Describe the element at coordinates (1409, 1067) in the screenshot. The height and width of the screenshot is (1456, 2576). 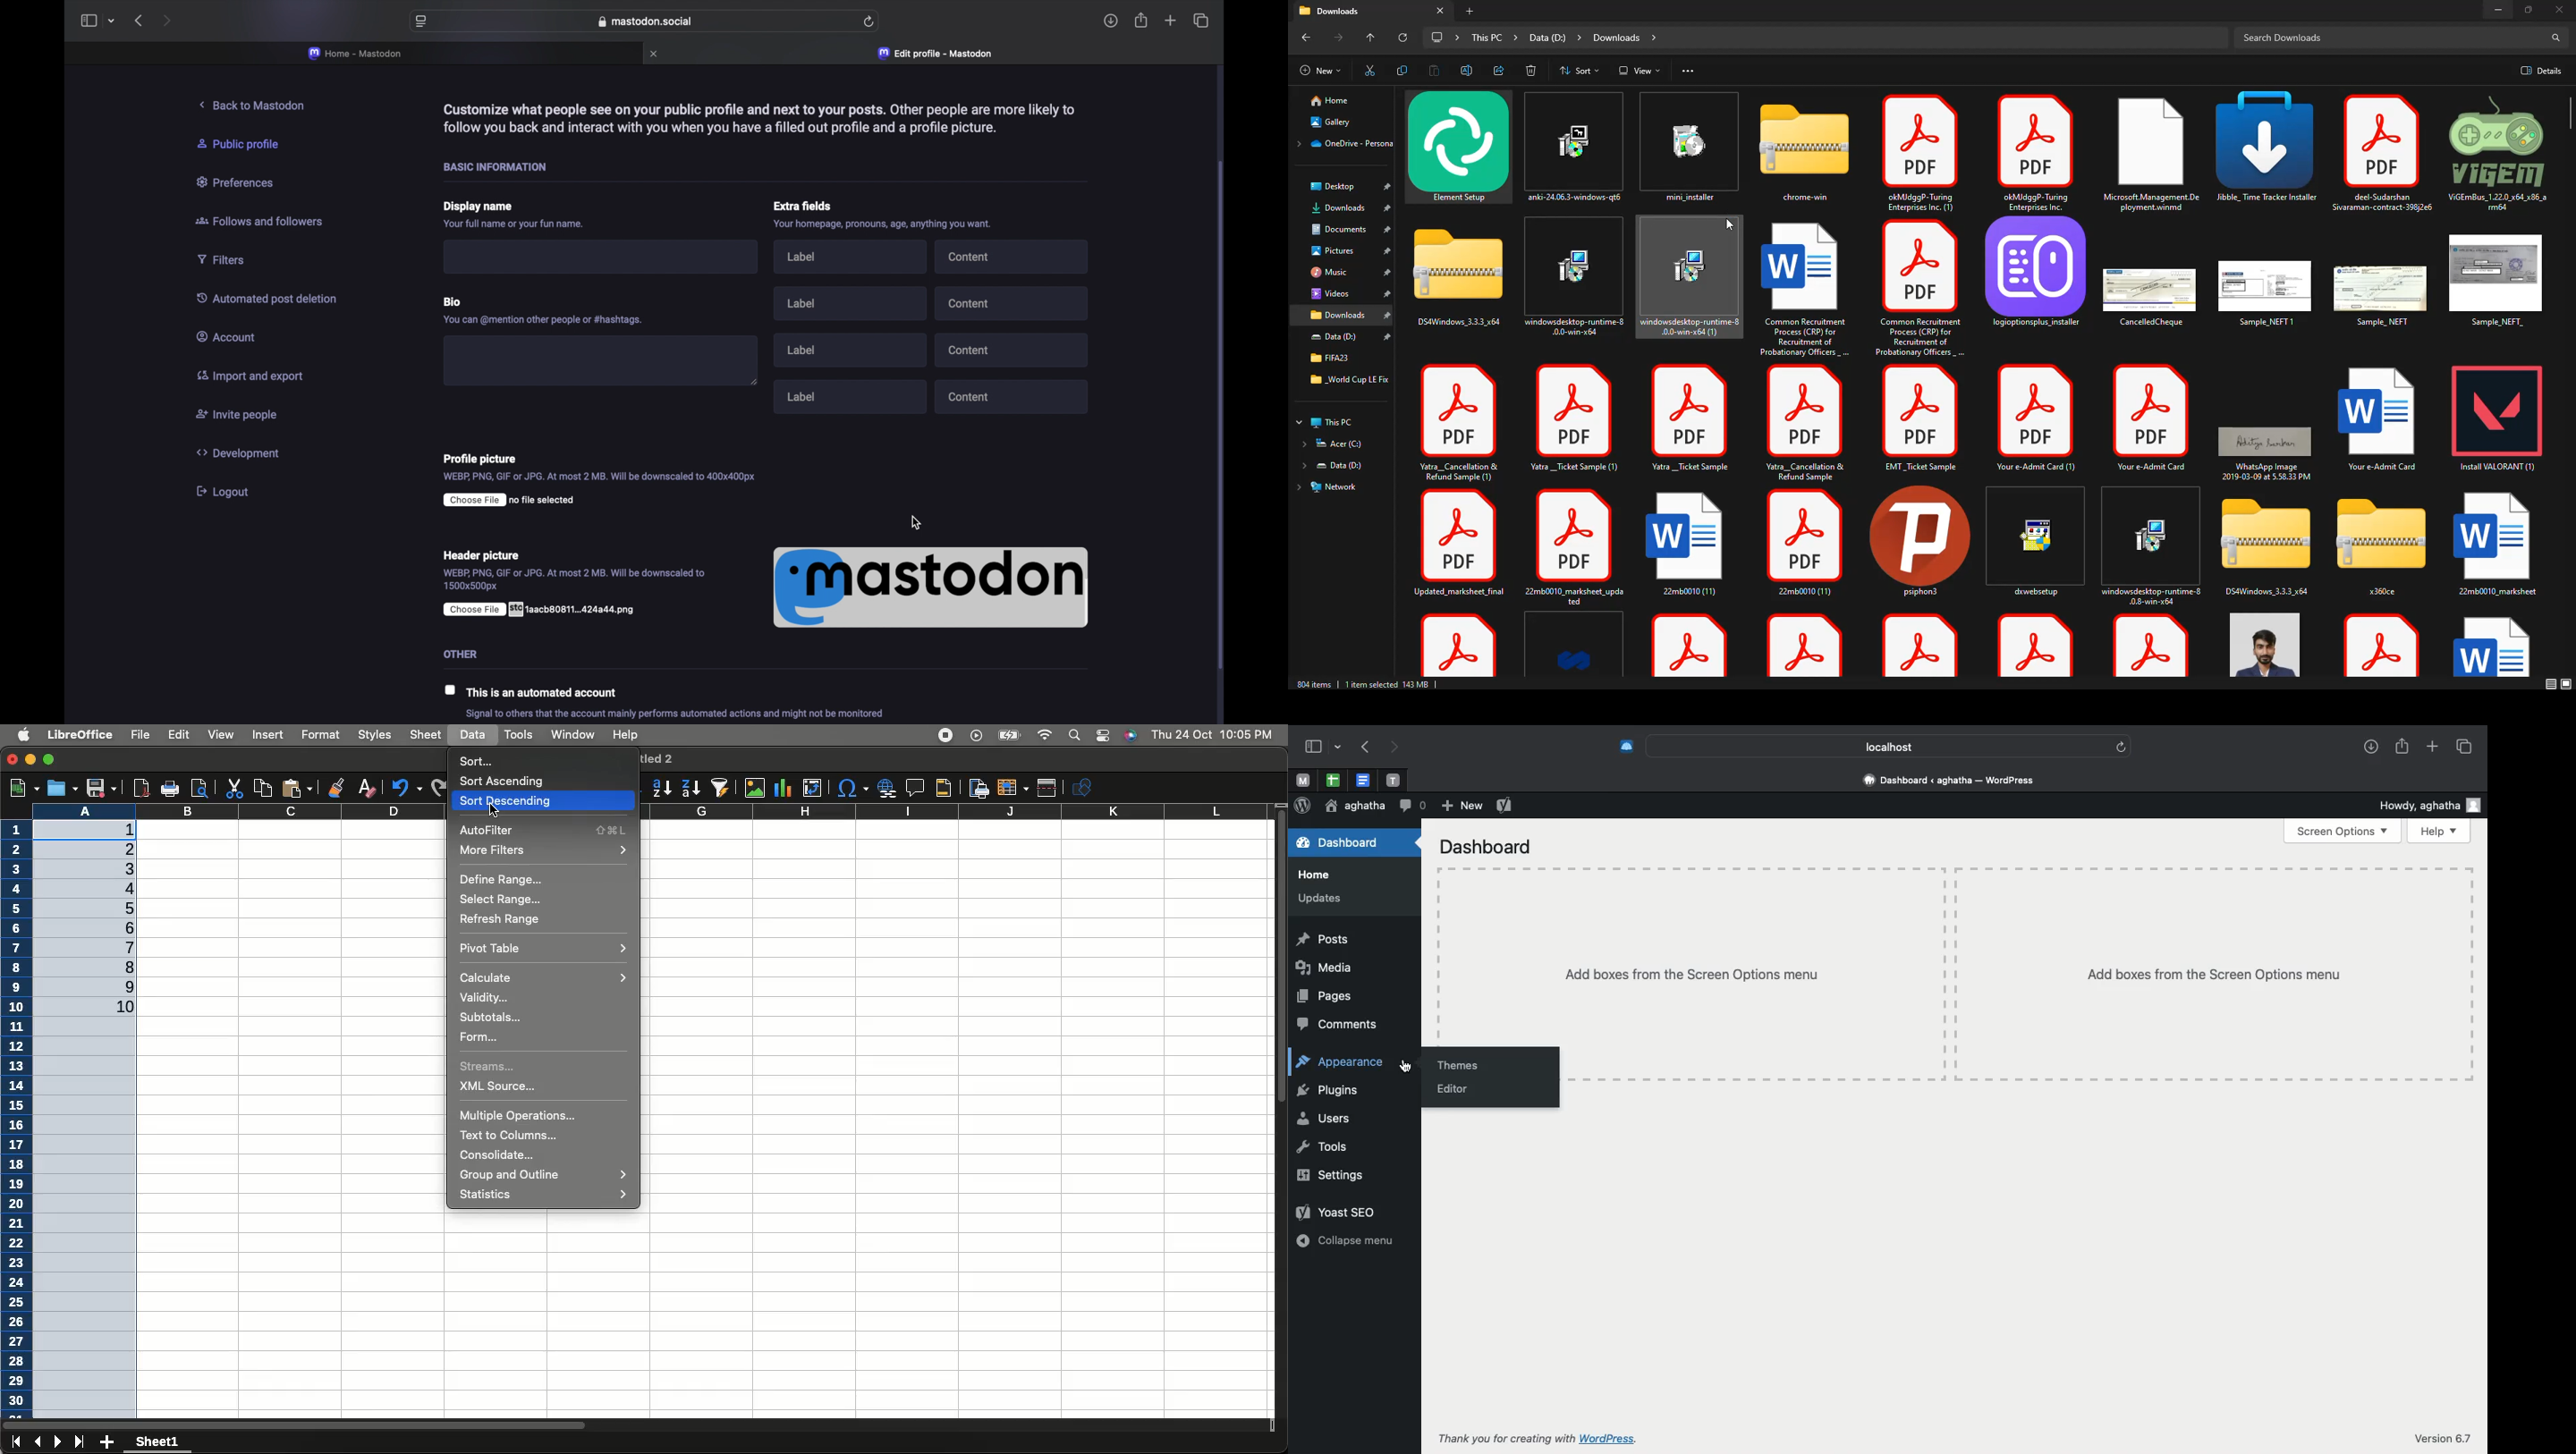
I see `cursor` at that location.